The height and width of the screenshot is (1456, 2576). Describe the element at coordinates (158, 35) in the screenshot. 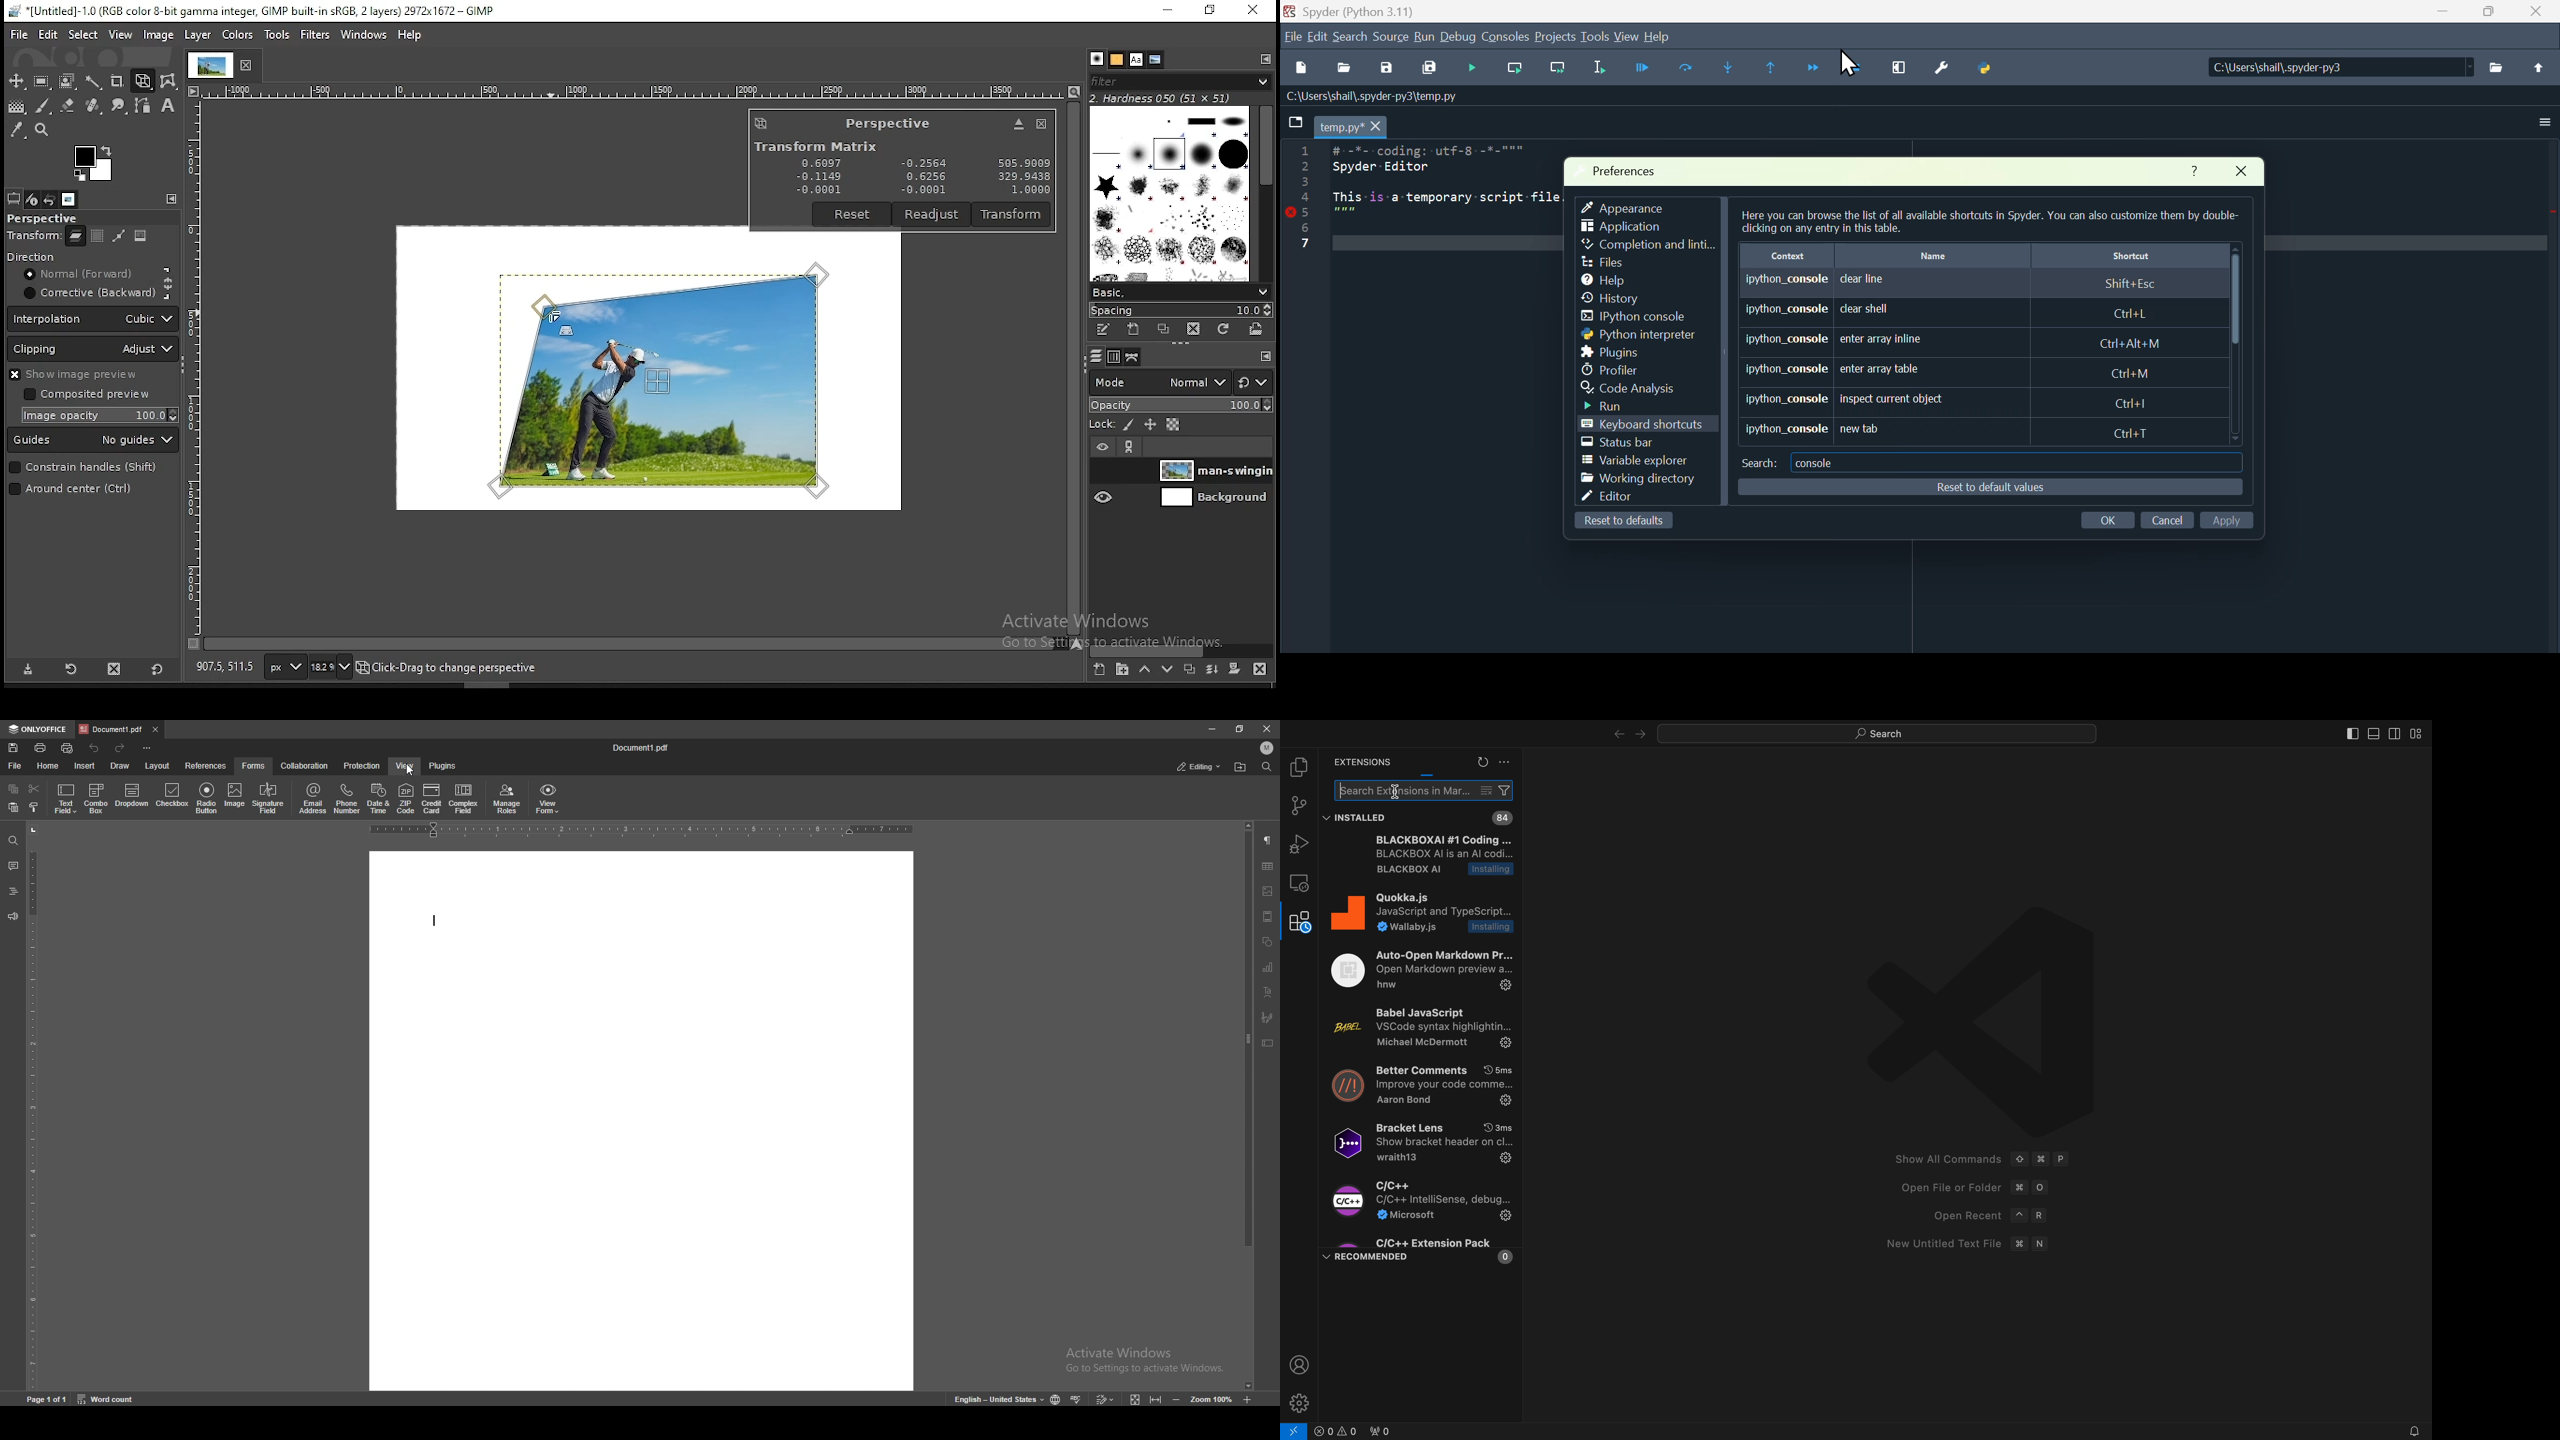

I see `image` at that location.